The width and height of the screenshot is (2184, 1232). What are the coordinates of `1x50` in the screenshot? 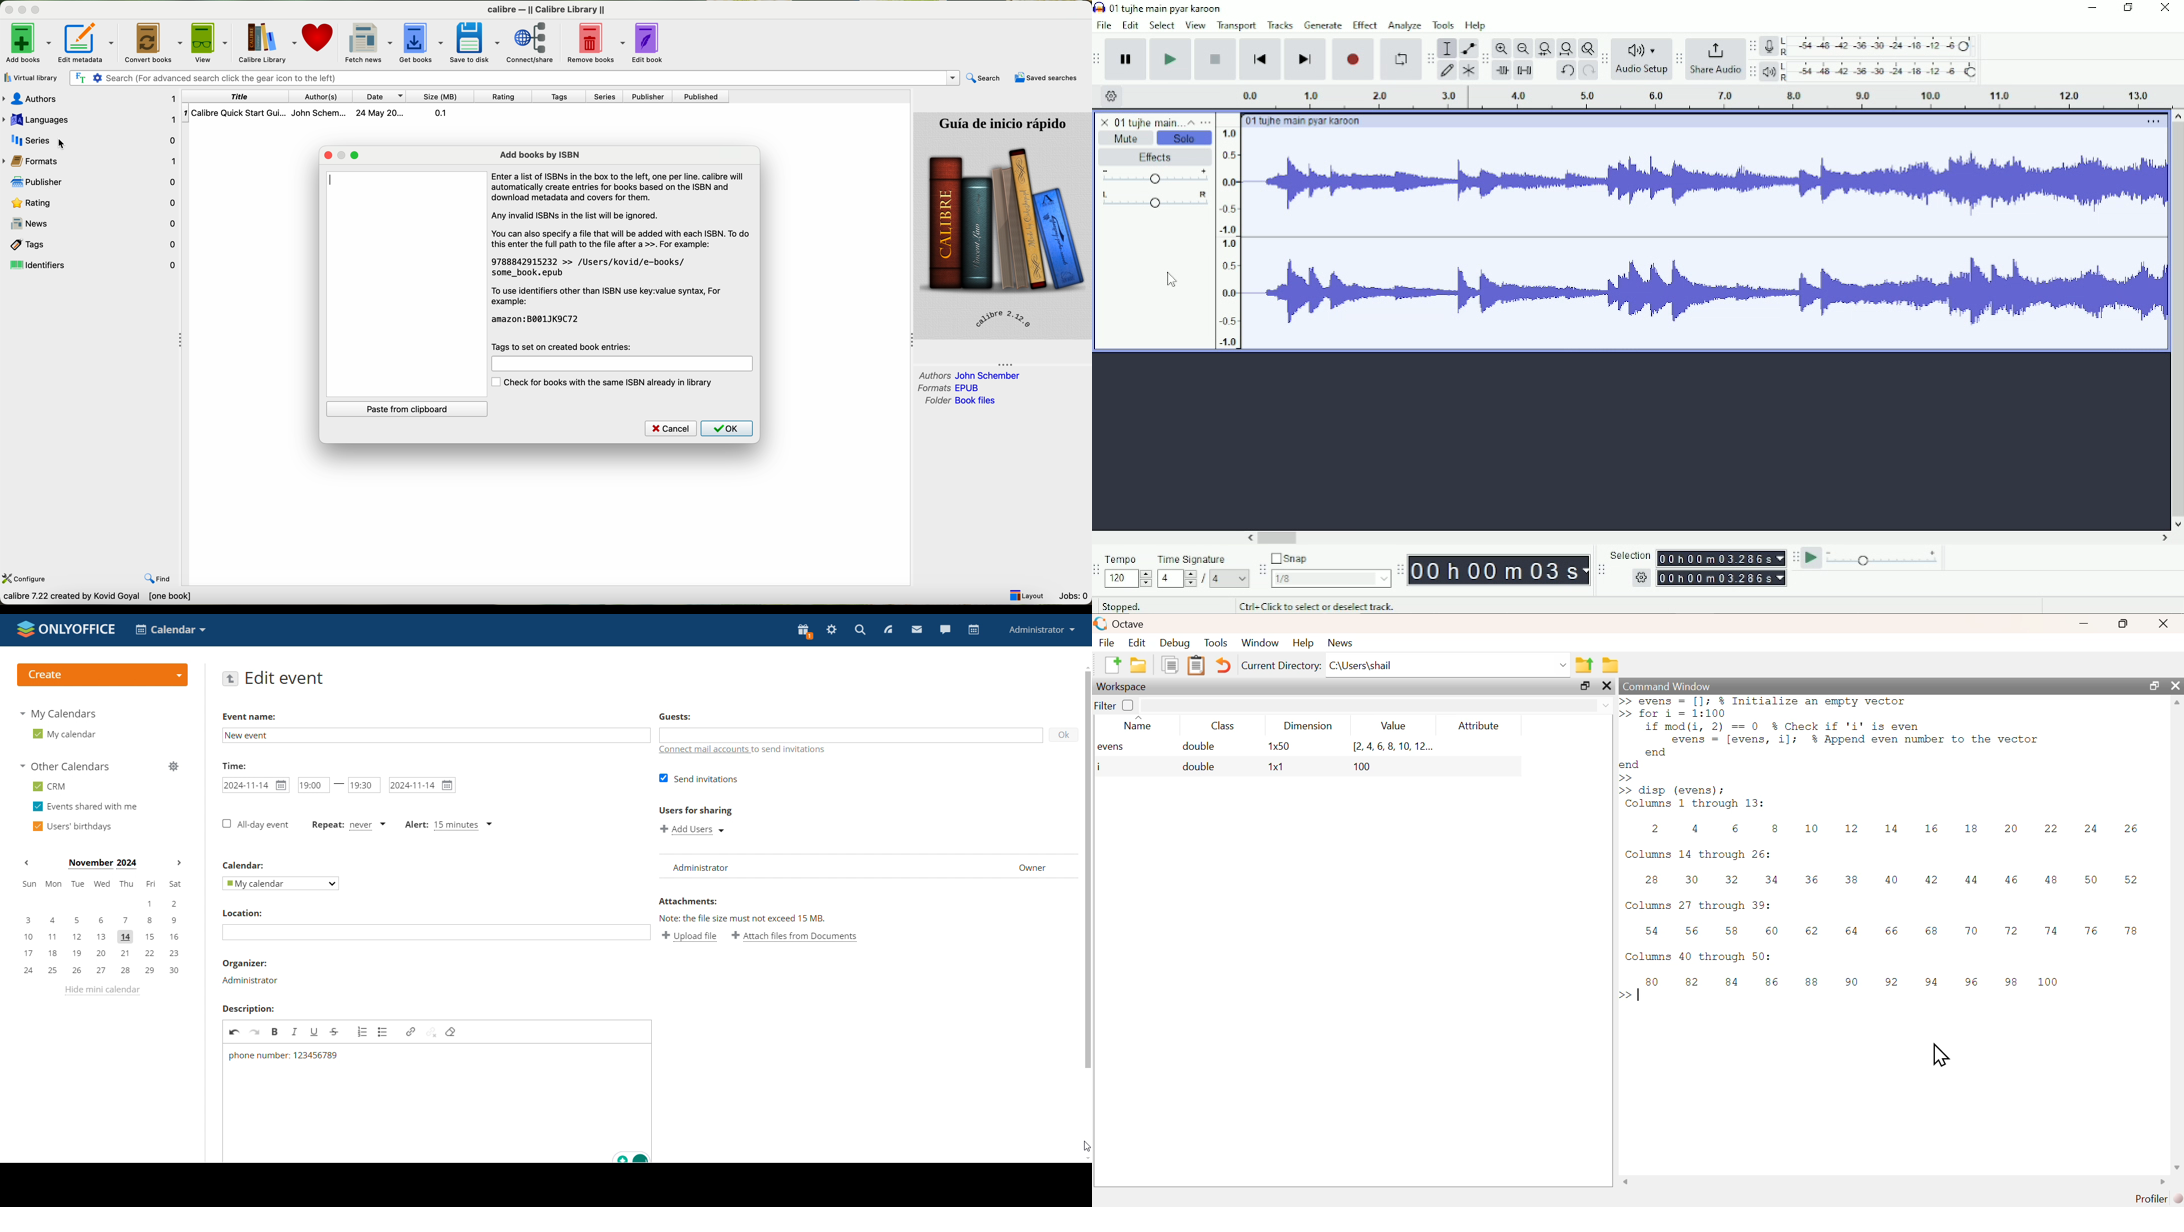 It's located at (1279, 747).